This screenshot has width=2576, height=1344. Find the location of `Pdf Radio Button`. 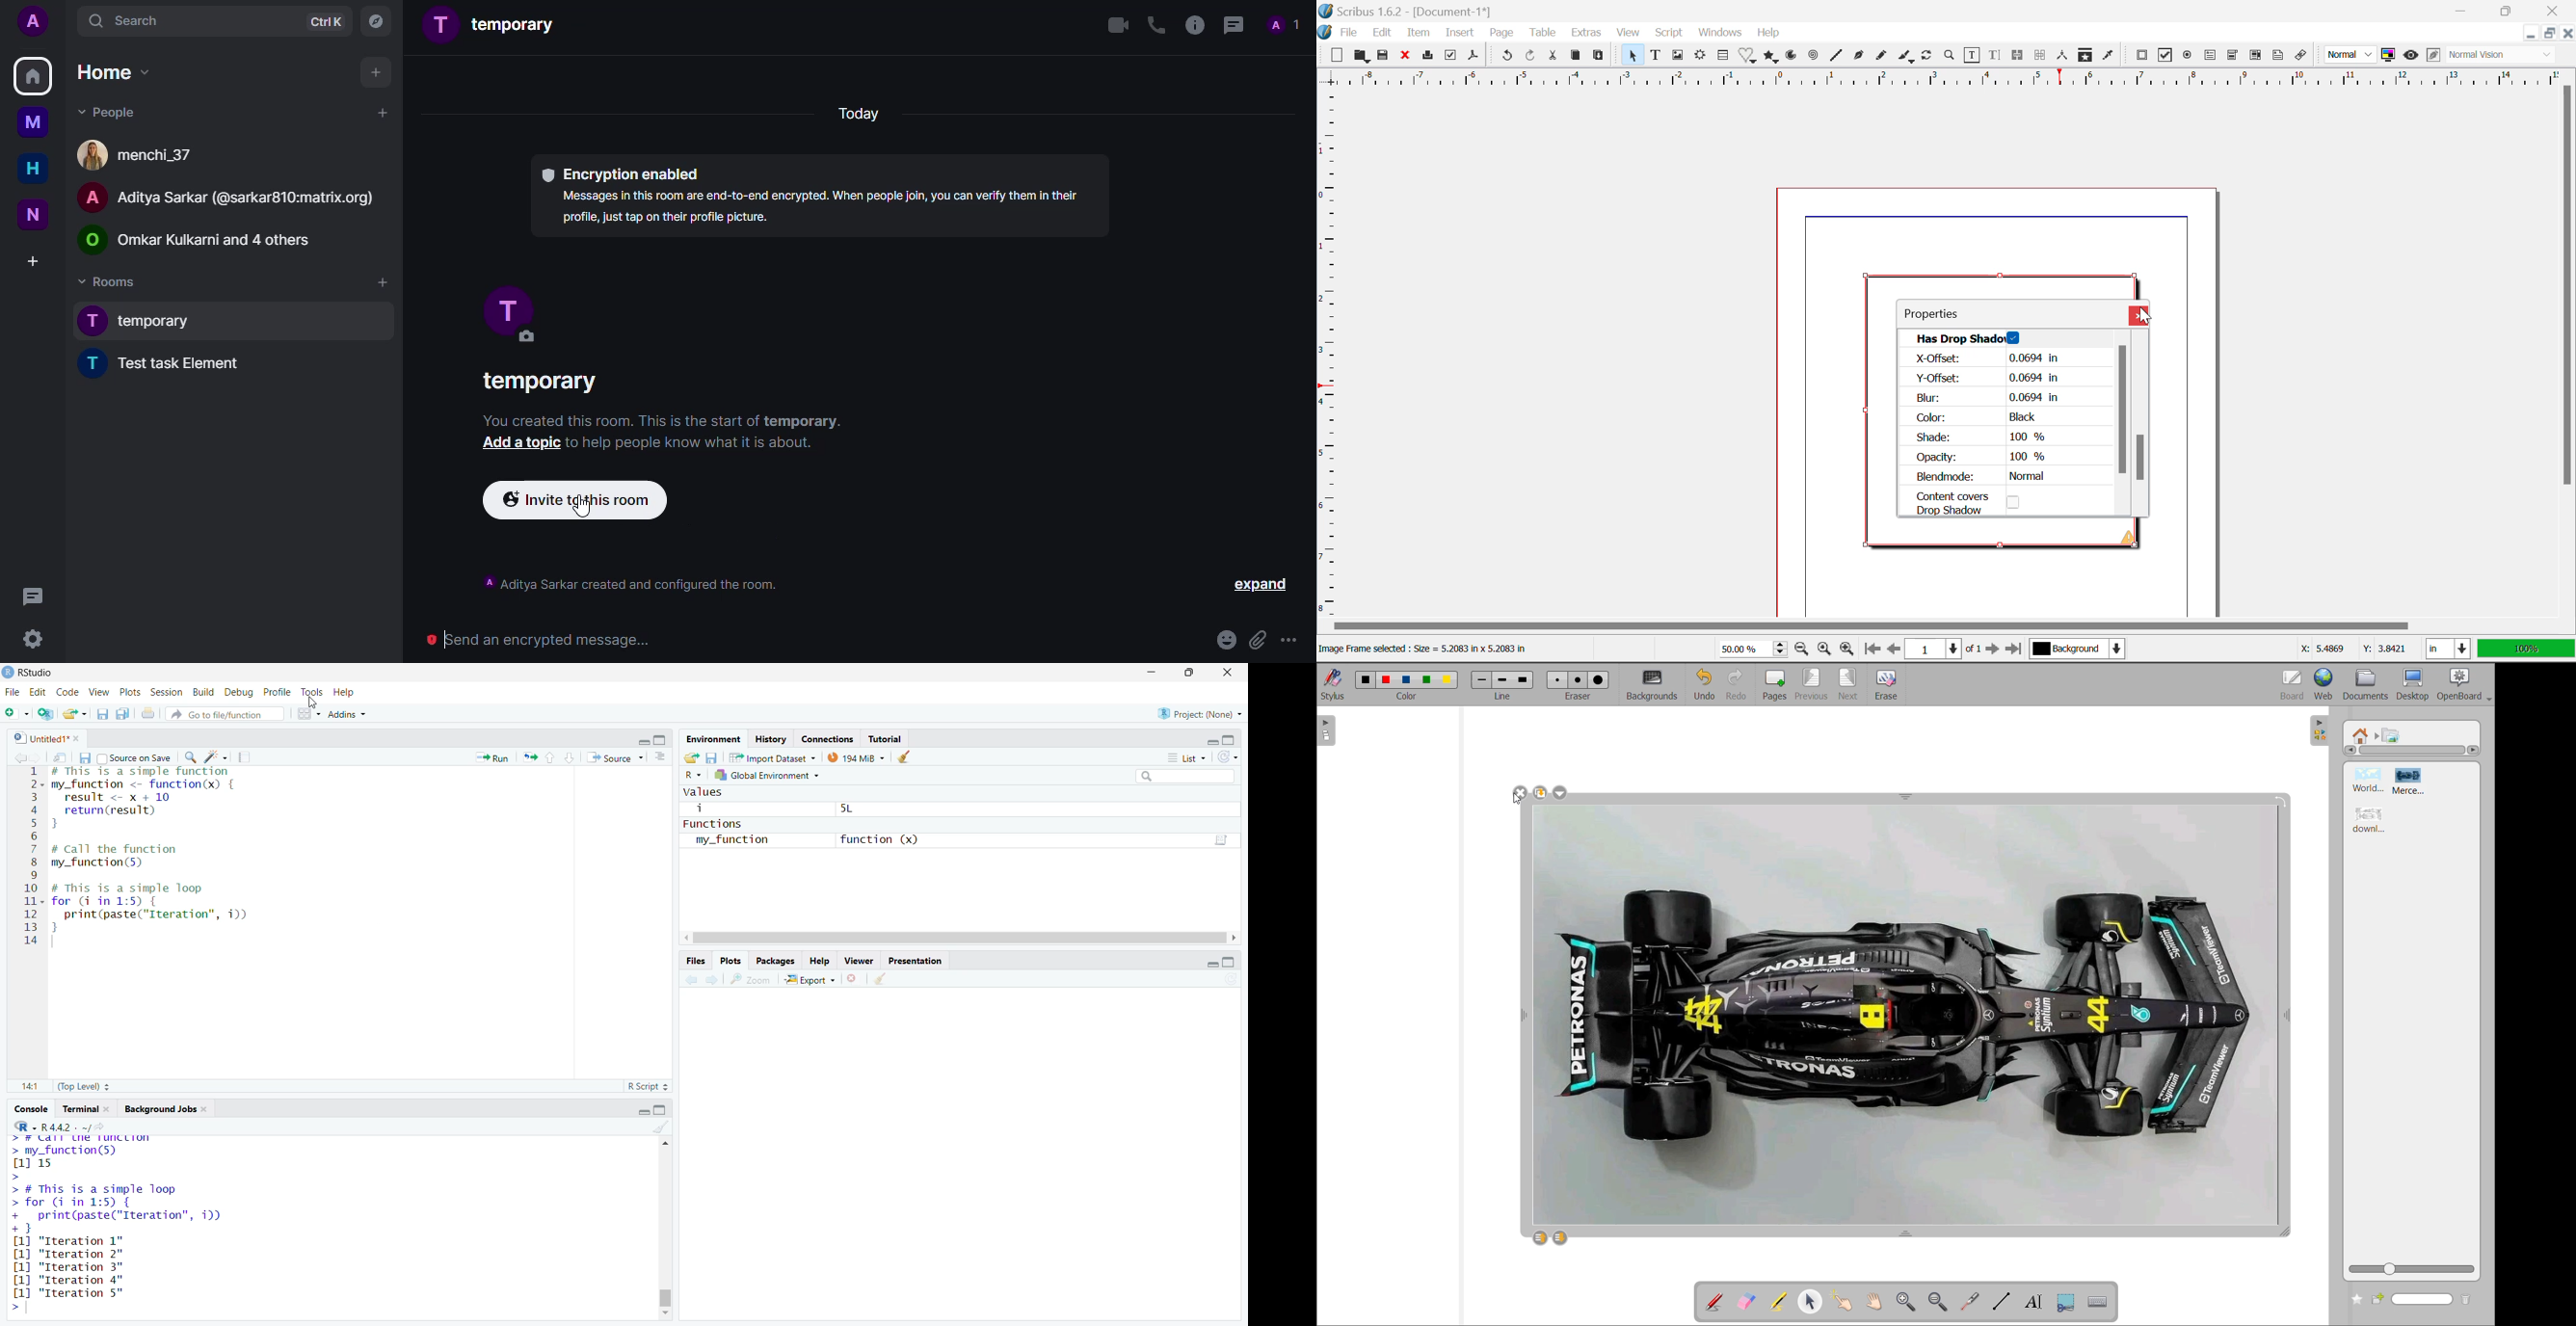

Pdf Radio Button is located at coordinates (2186, 57).